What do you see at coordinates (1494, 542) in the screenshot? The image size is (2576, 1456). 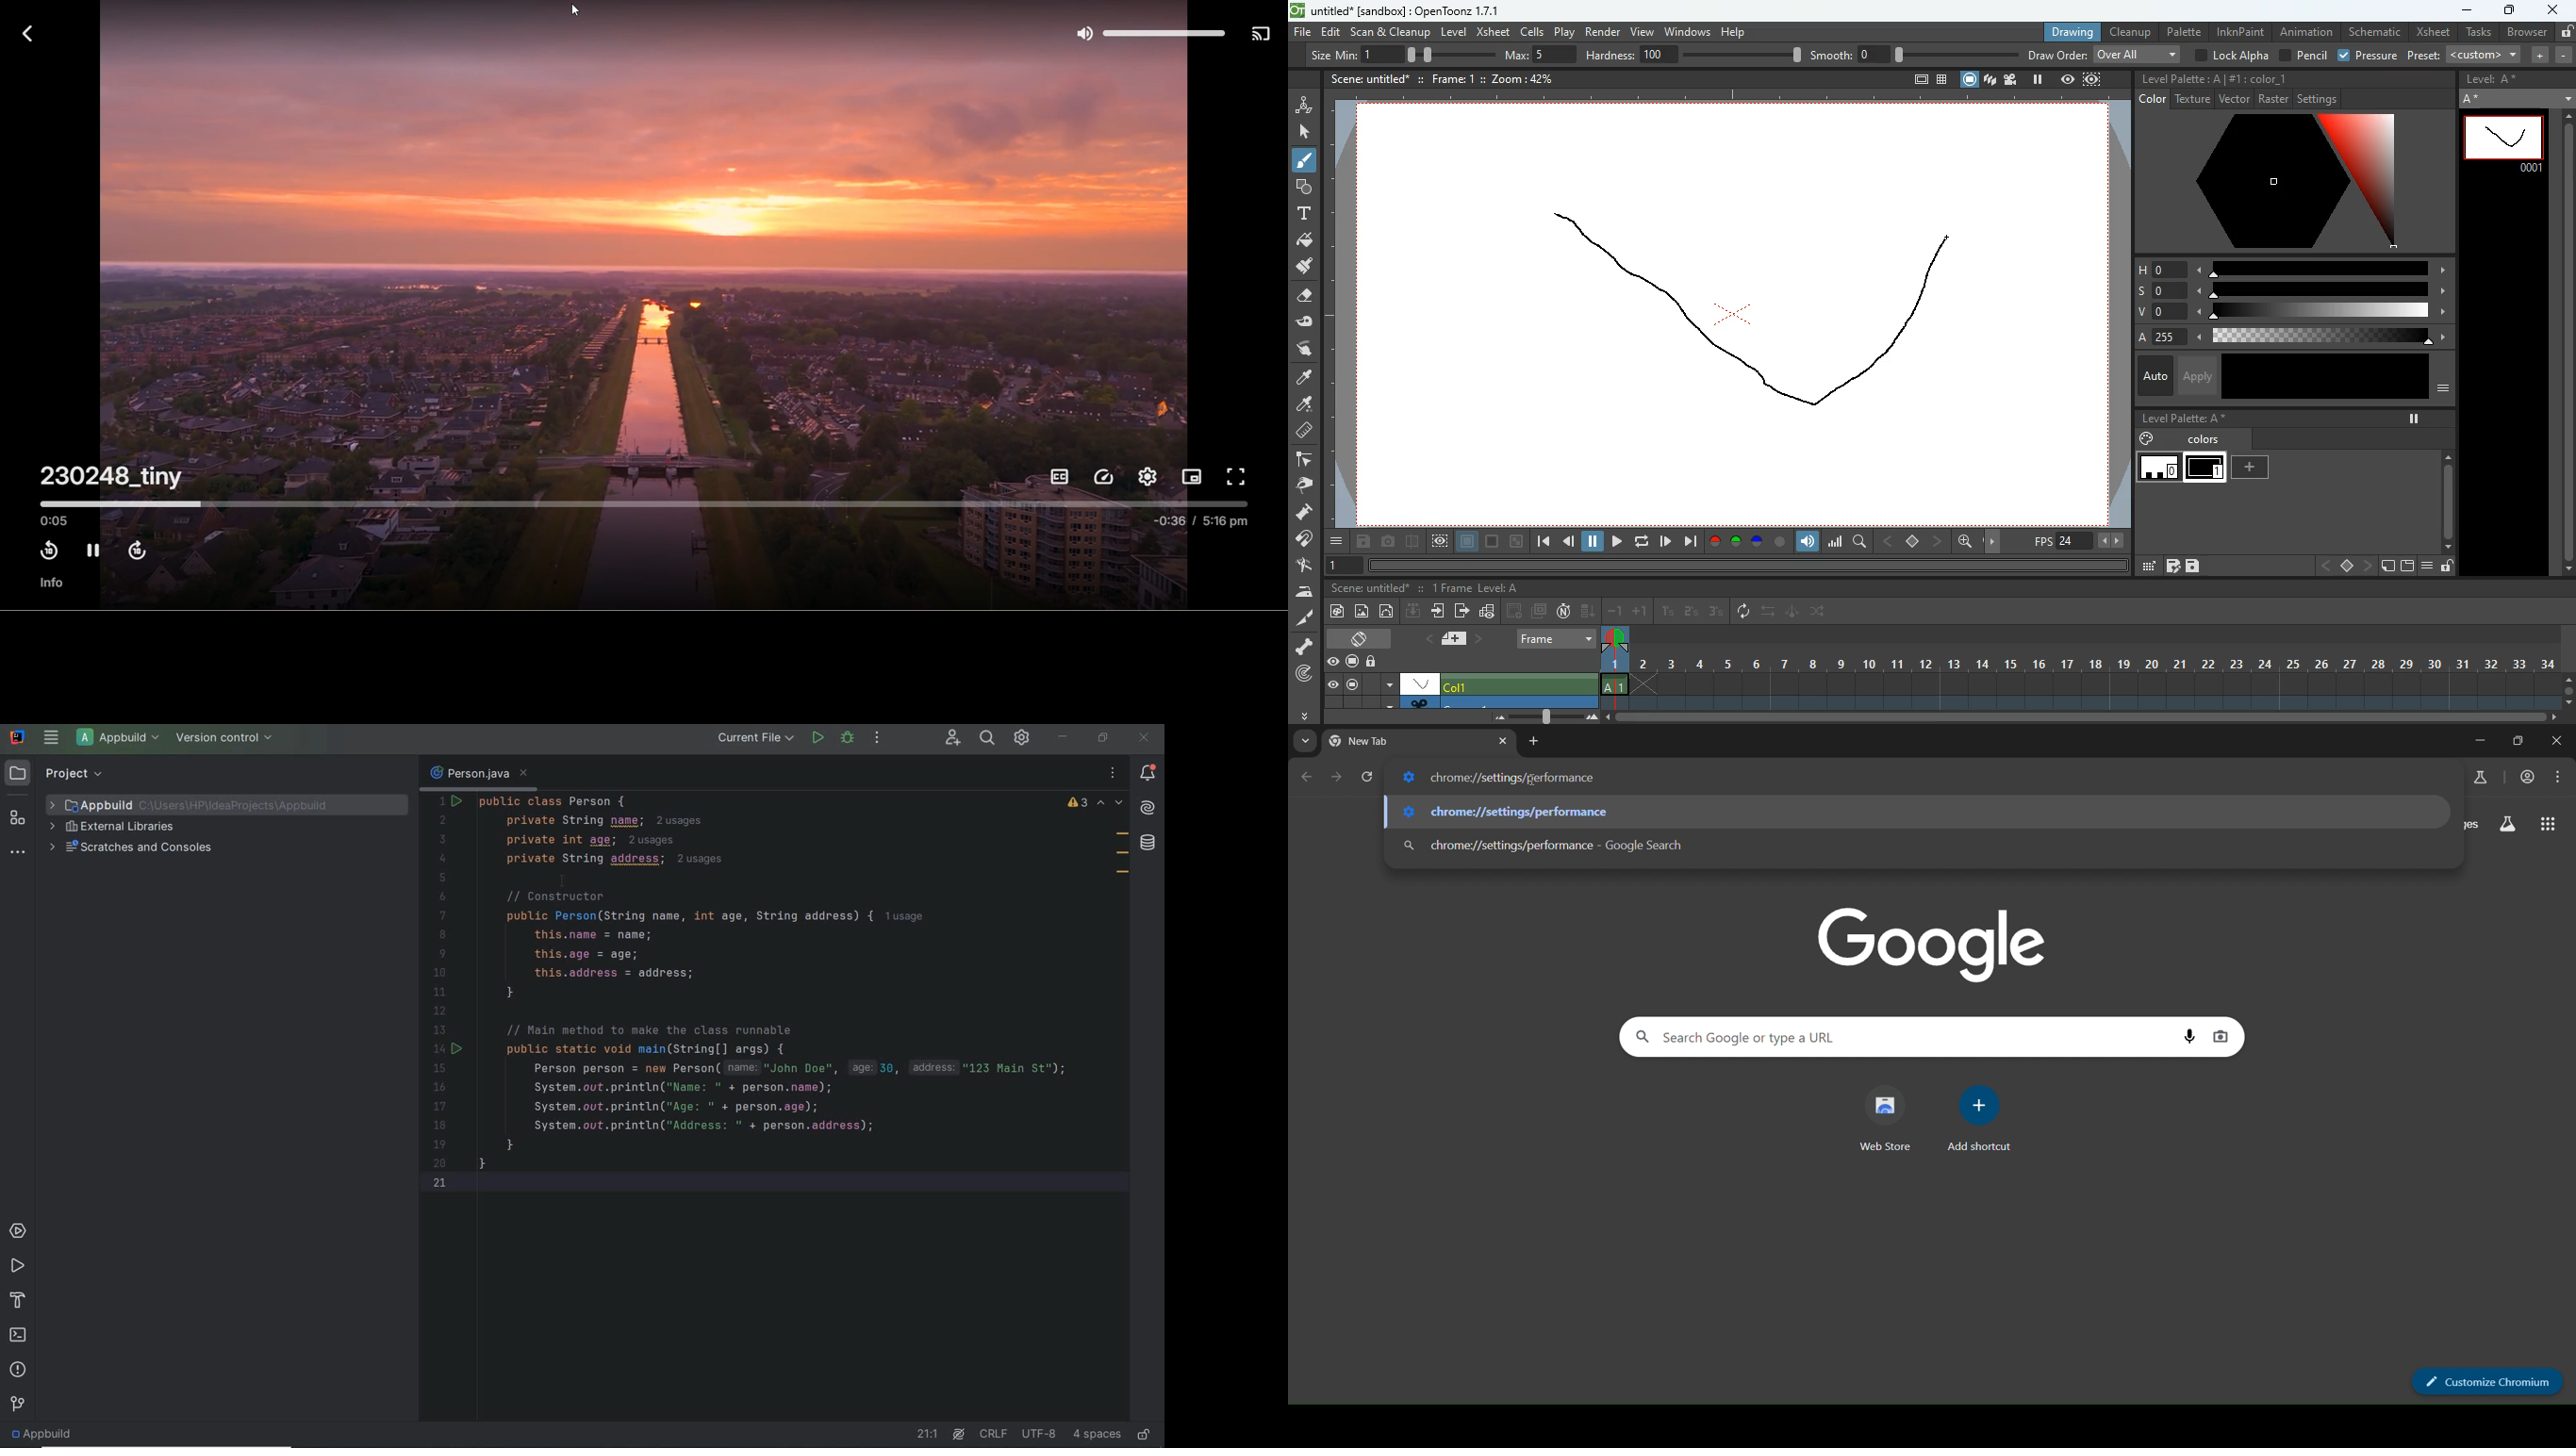 I see `color` at bounding box center [1494, 542].